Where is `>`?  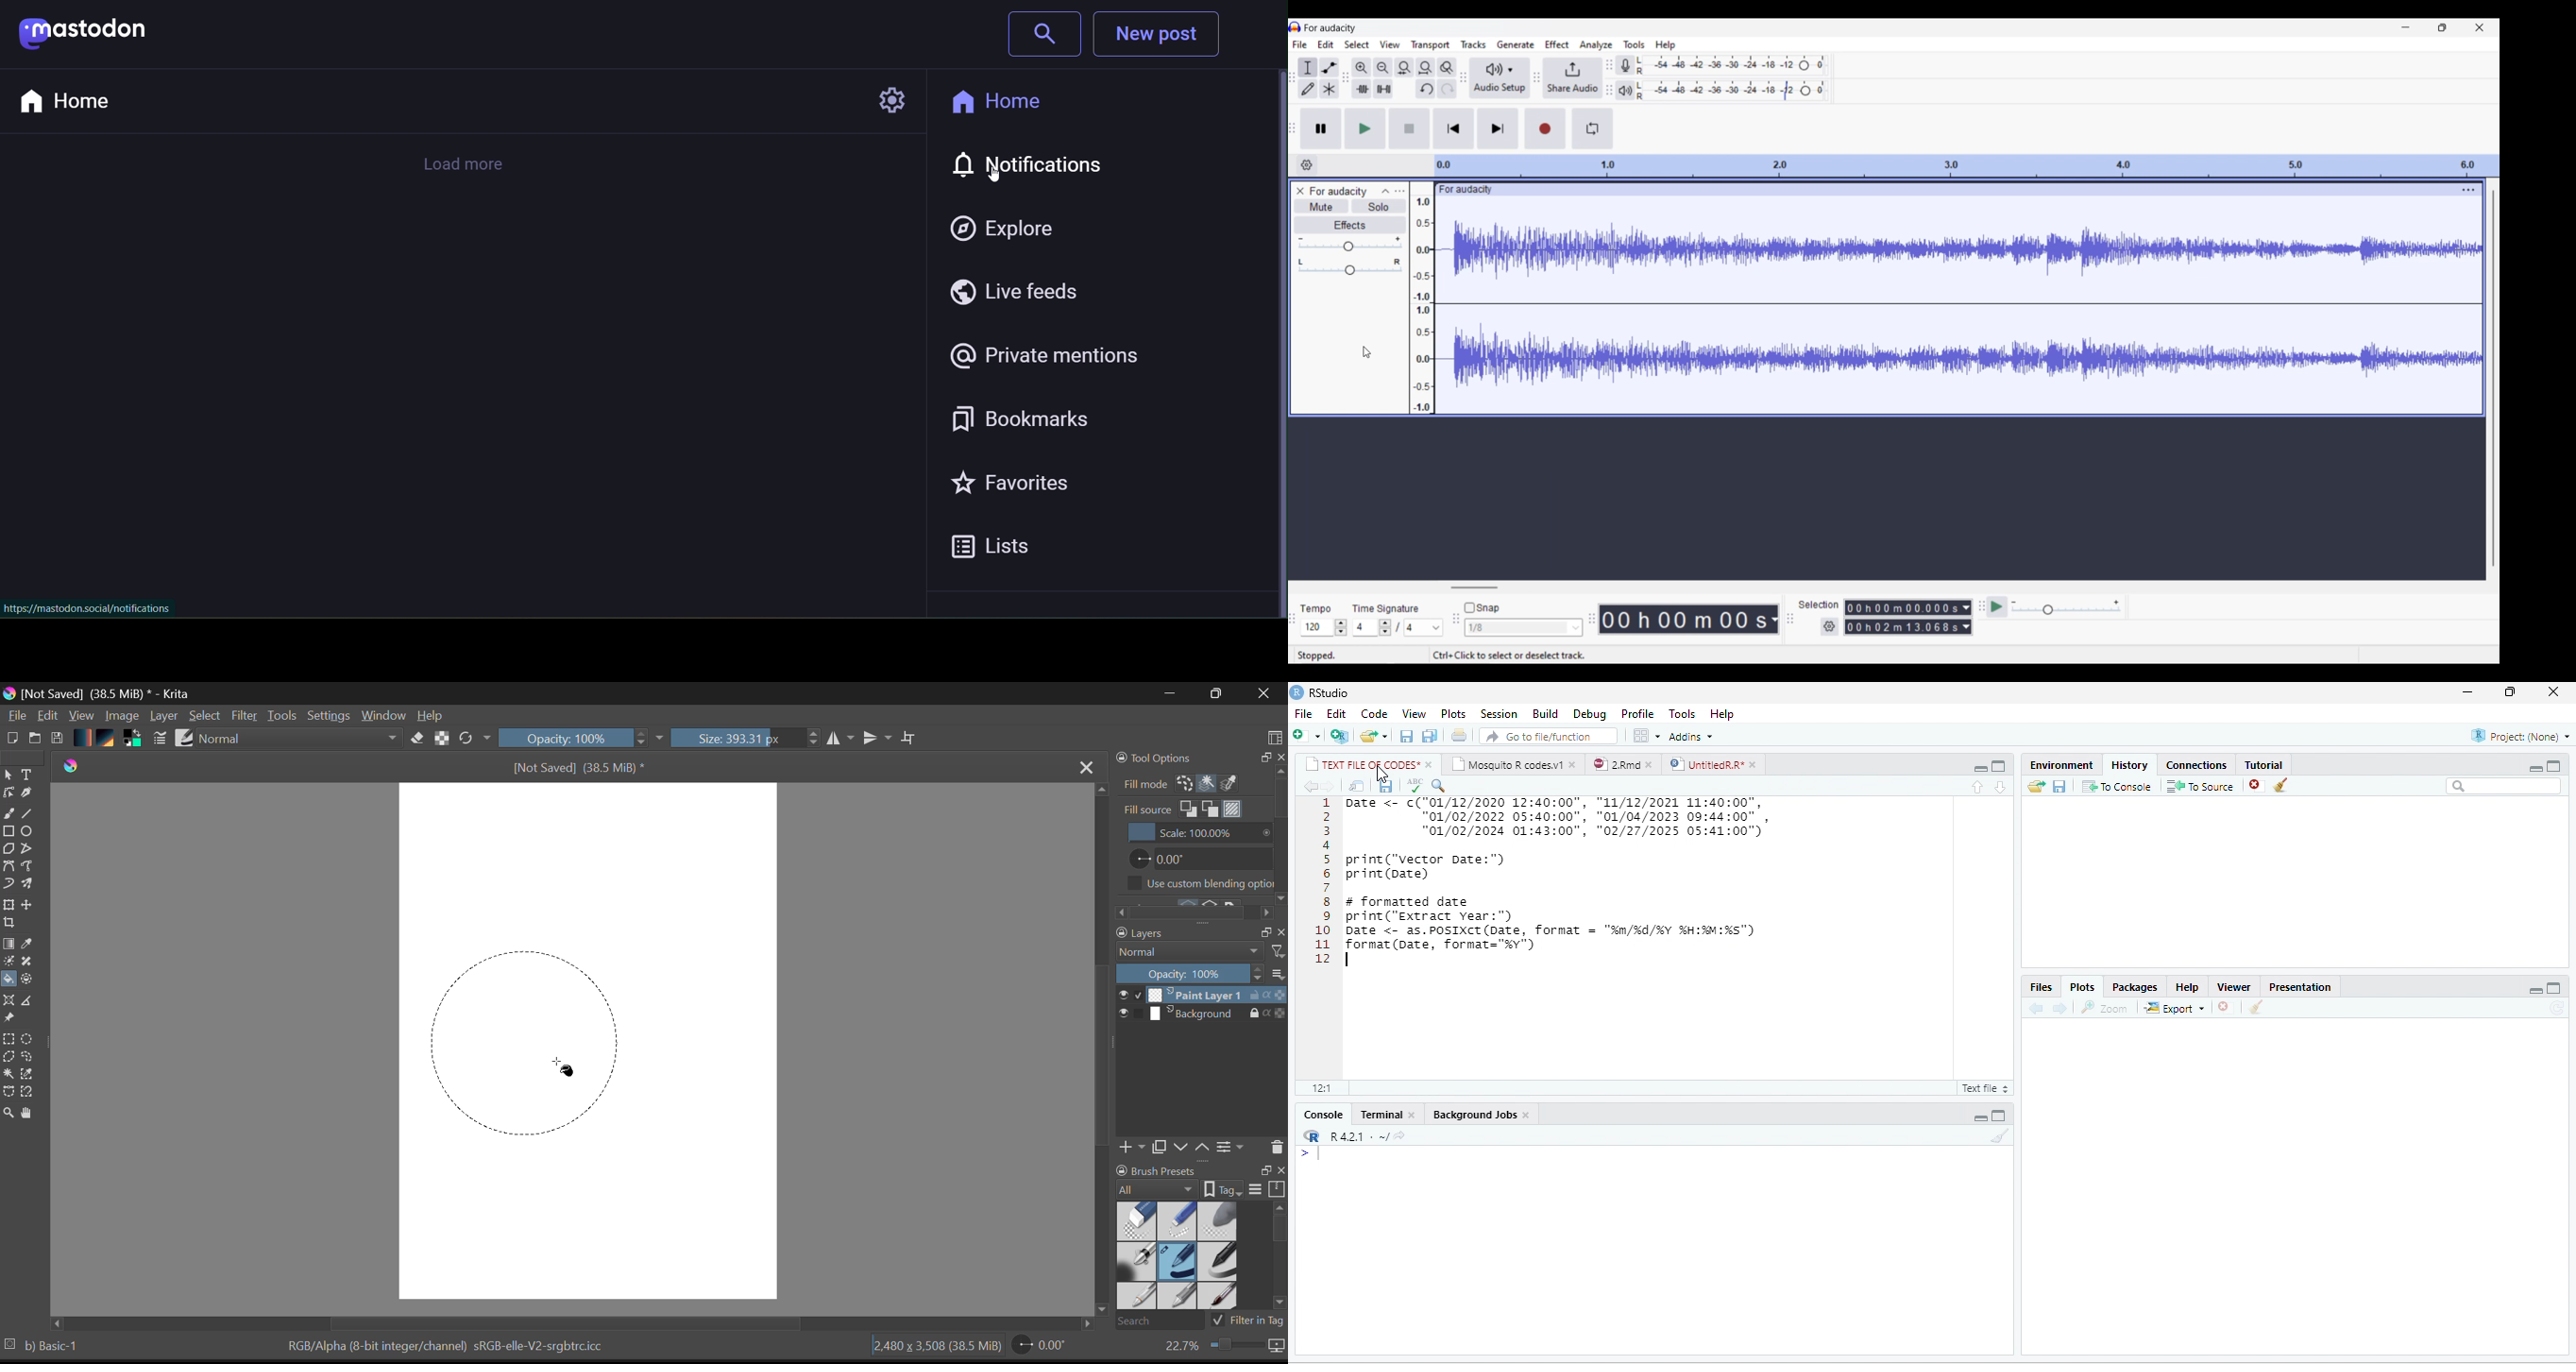
> is located at coordinates (1311, 1154).